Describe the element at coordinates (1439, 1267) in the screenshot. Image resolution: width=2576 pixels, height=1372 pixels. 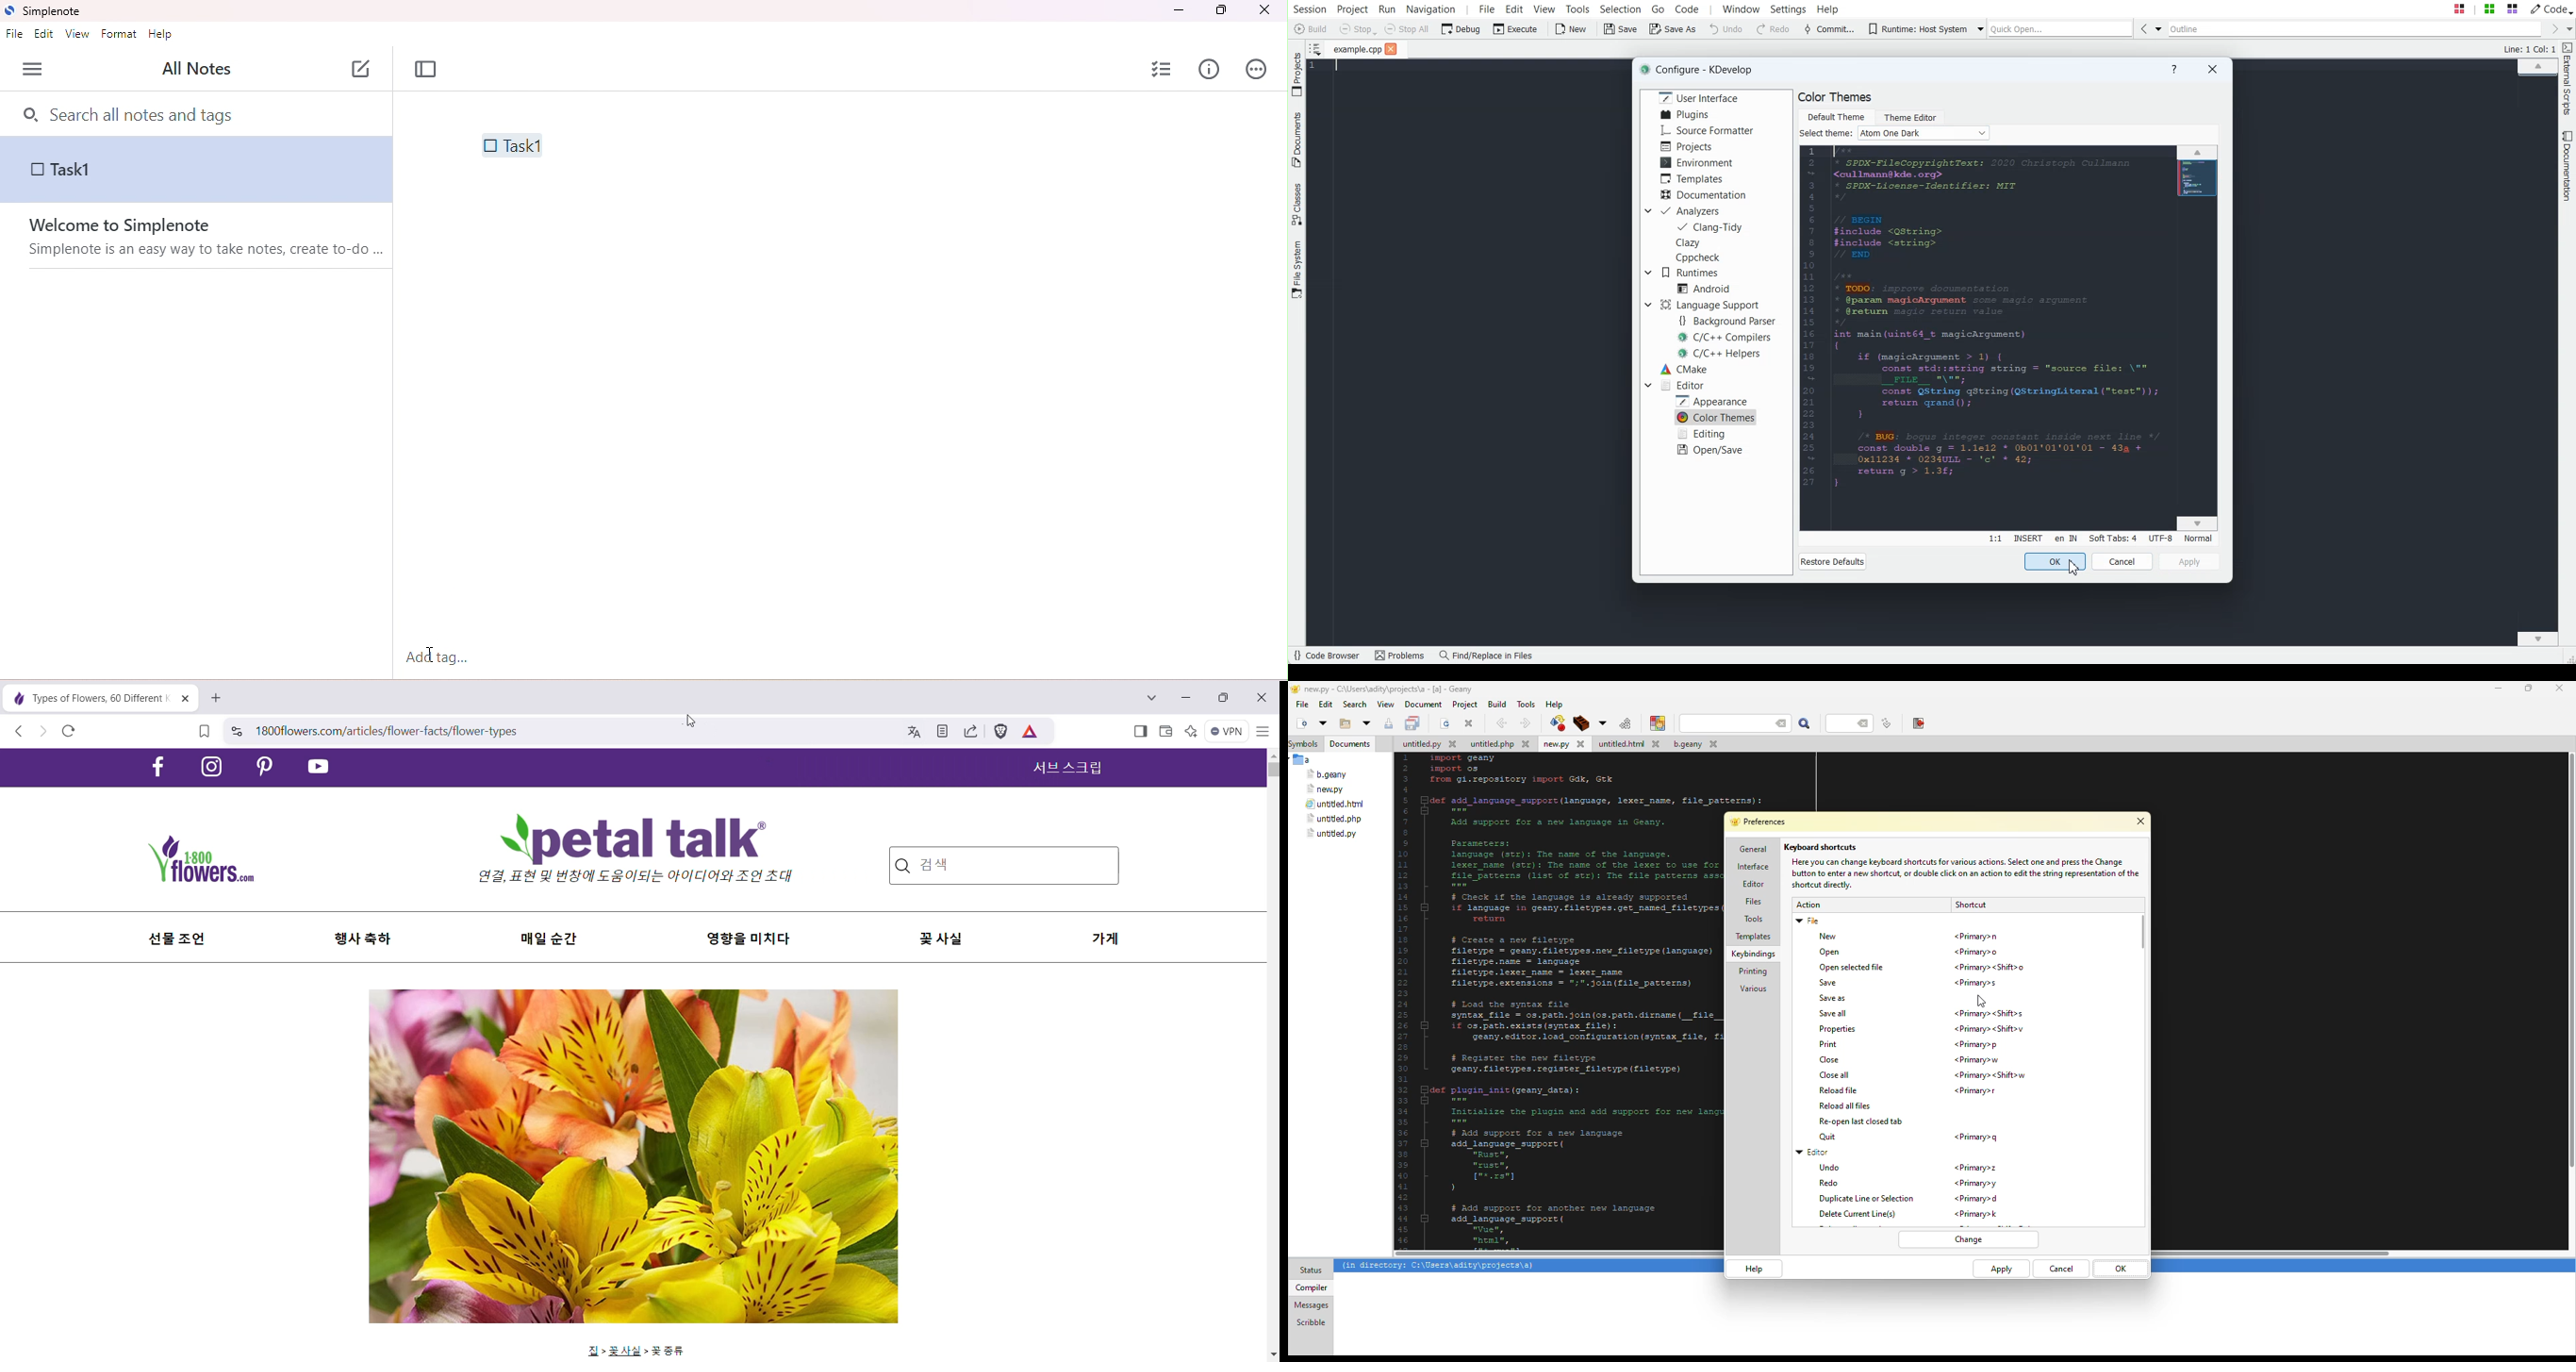
I see `info` at that location.